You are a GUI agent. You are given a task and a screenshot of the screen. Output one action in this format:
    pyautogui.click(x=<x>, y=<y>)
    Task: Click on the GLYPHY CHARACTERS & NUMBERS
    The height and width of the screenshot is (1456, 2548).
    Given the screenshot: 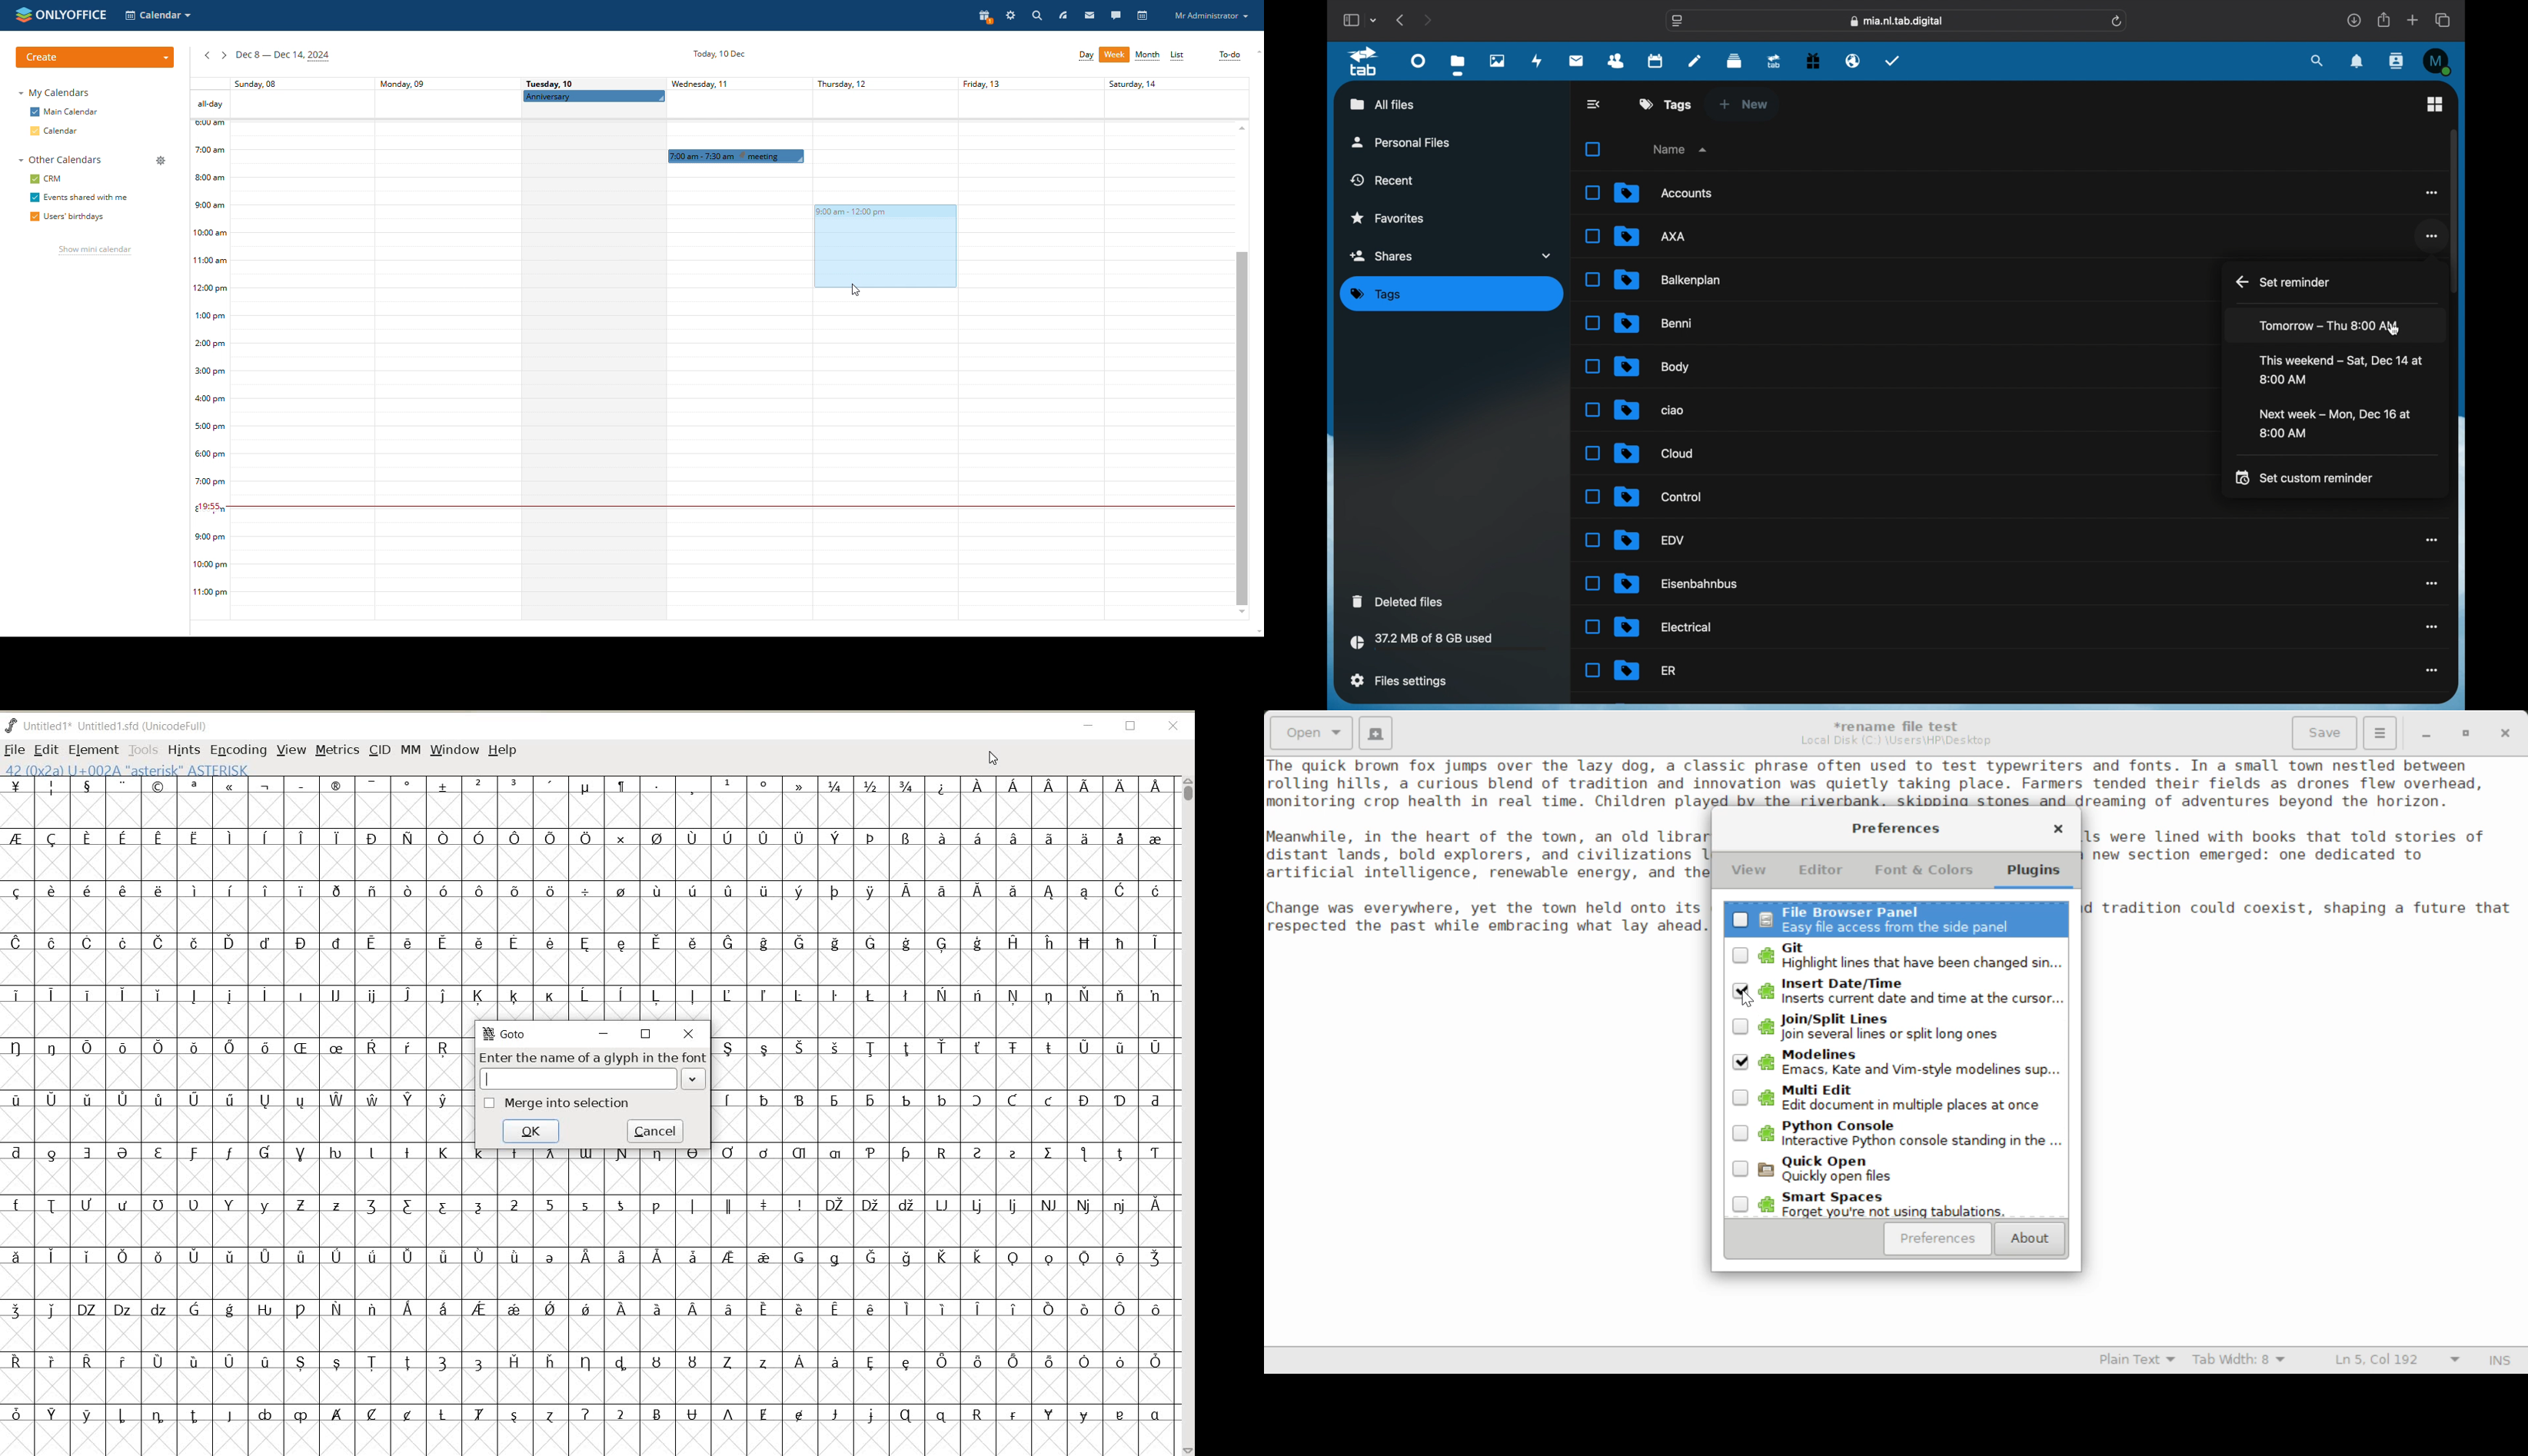 What is the action you would take?
    pyautogui.click(x=585, y=896)
    